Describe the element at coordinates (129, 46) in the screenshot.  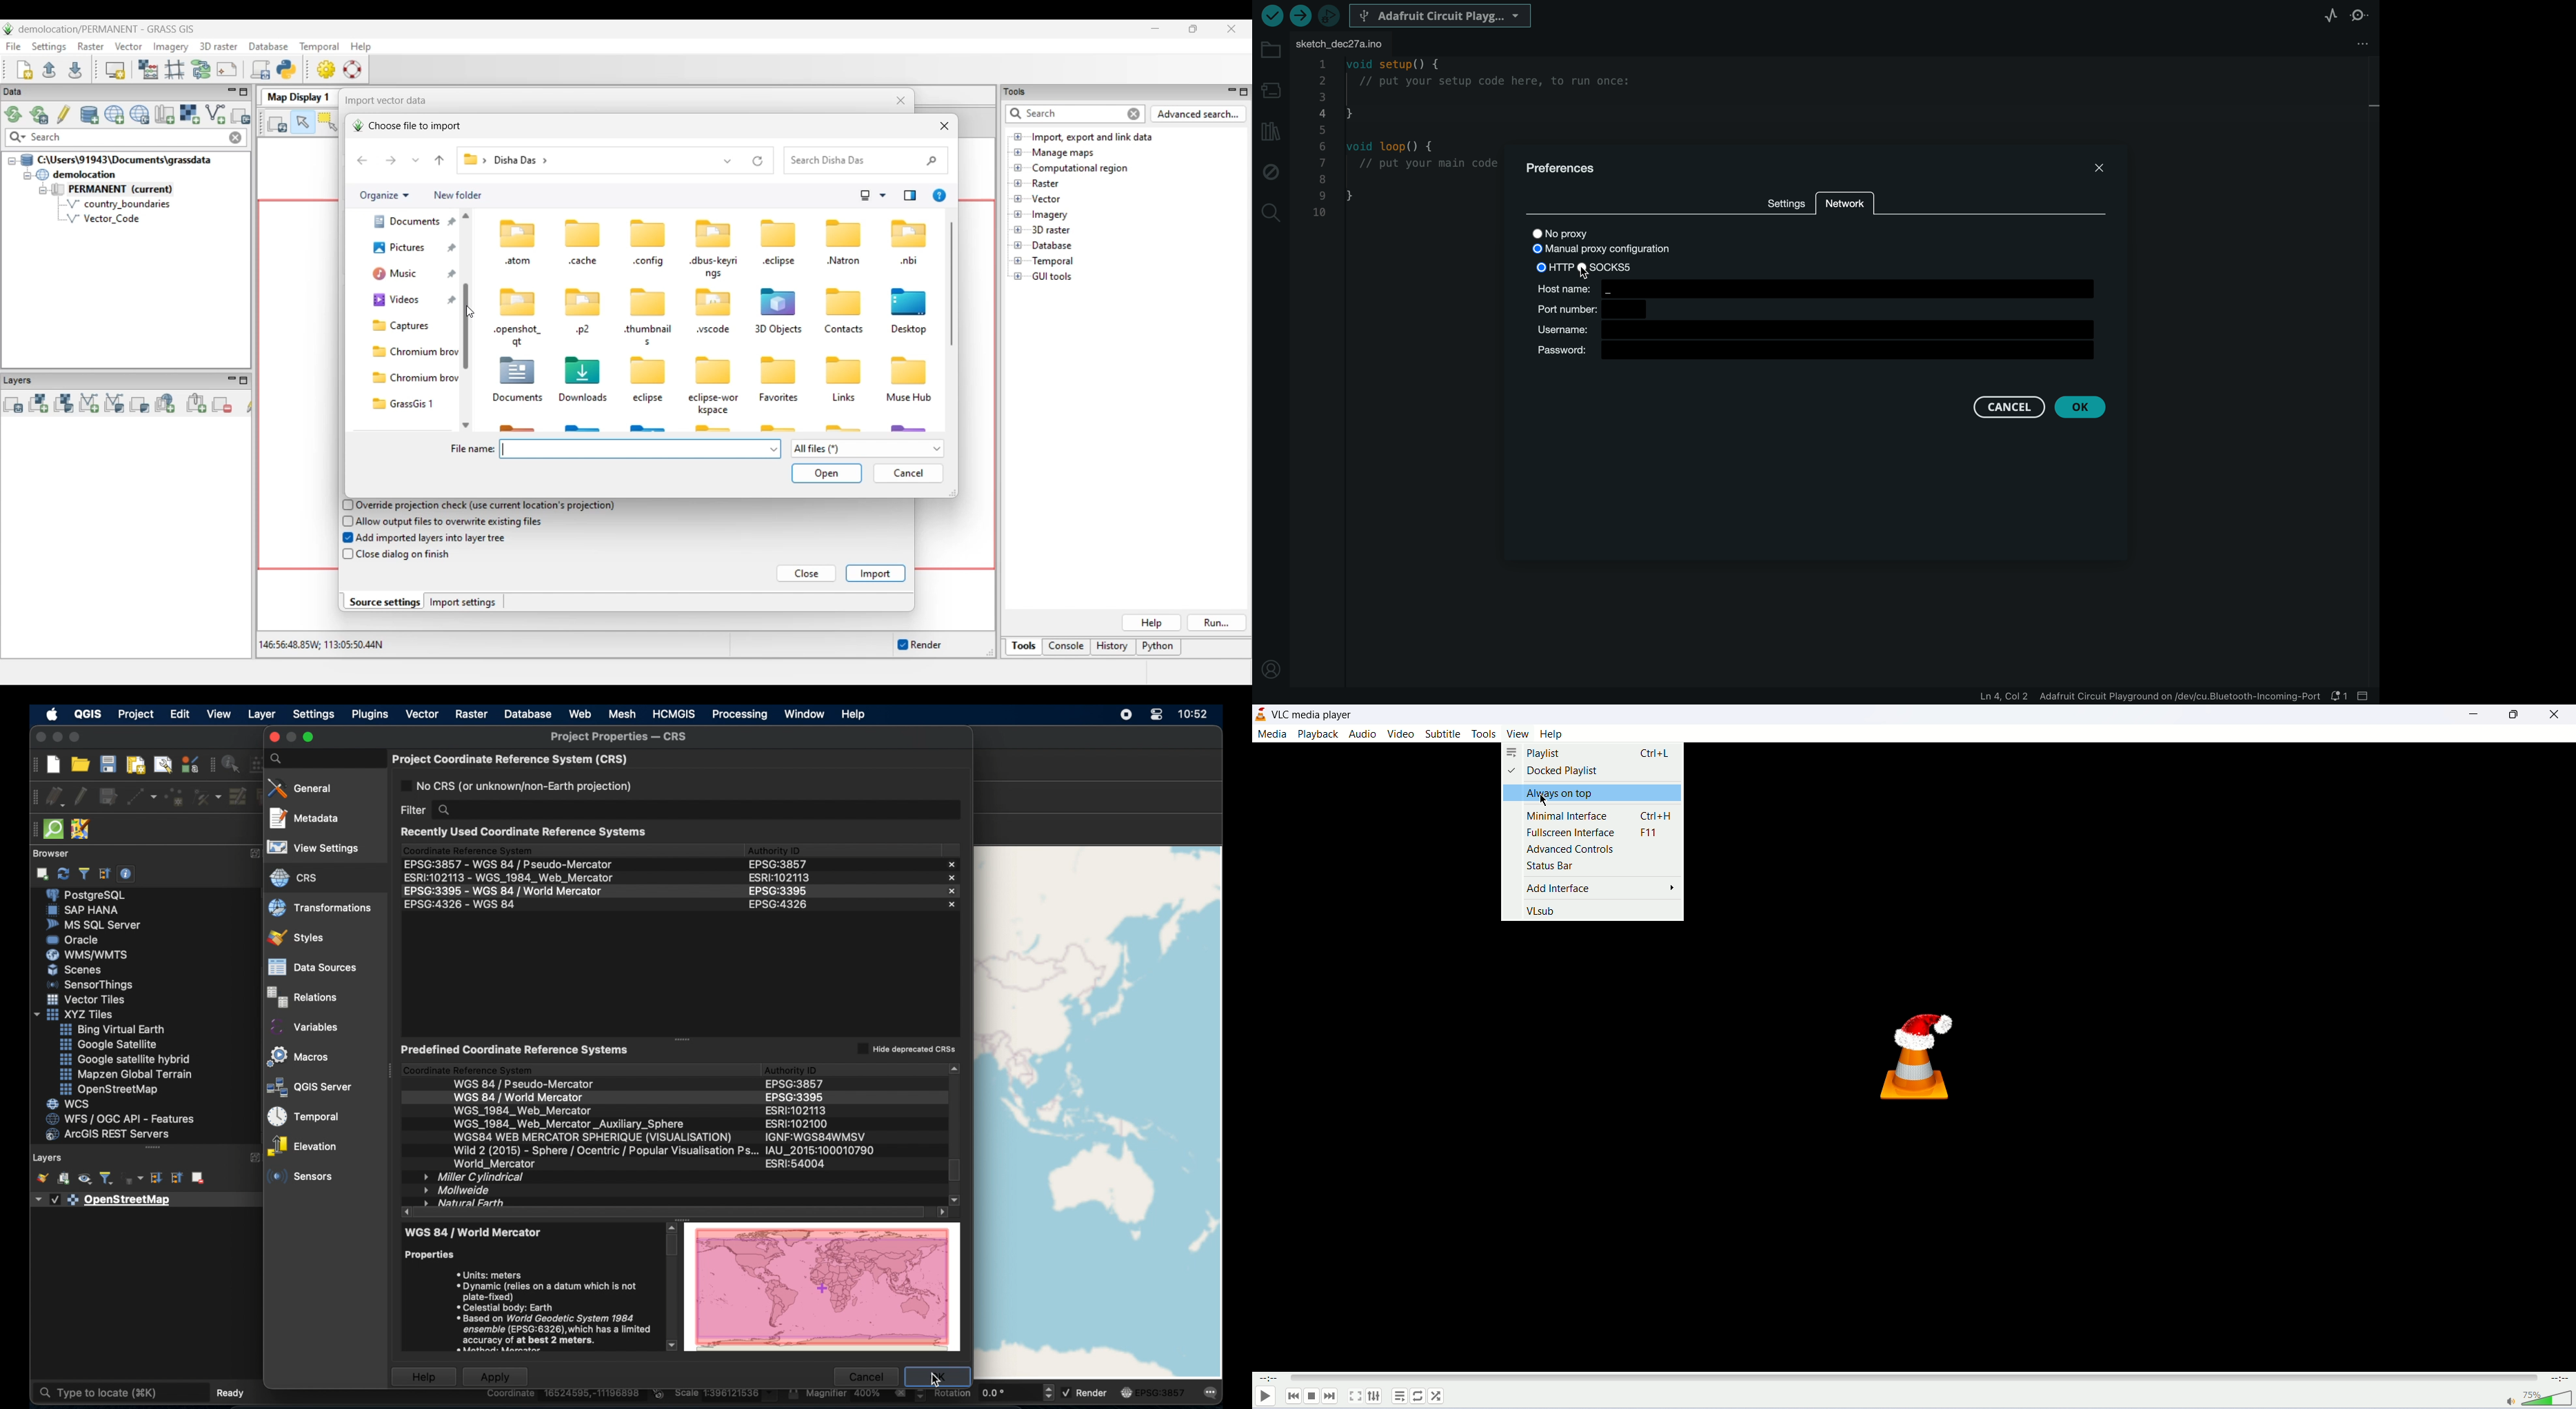
I see `Vector menu` at that location.